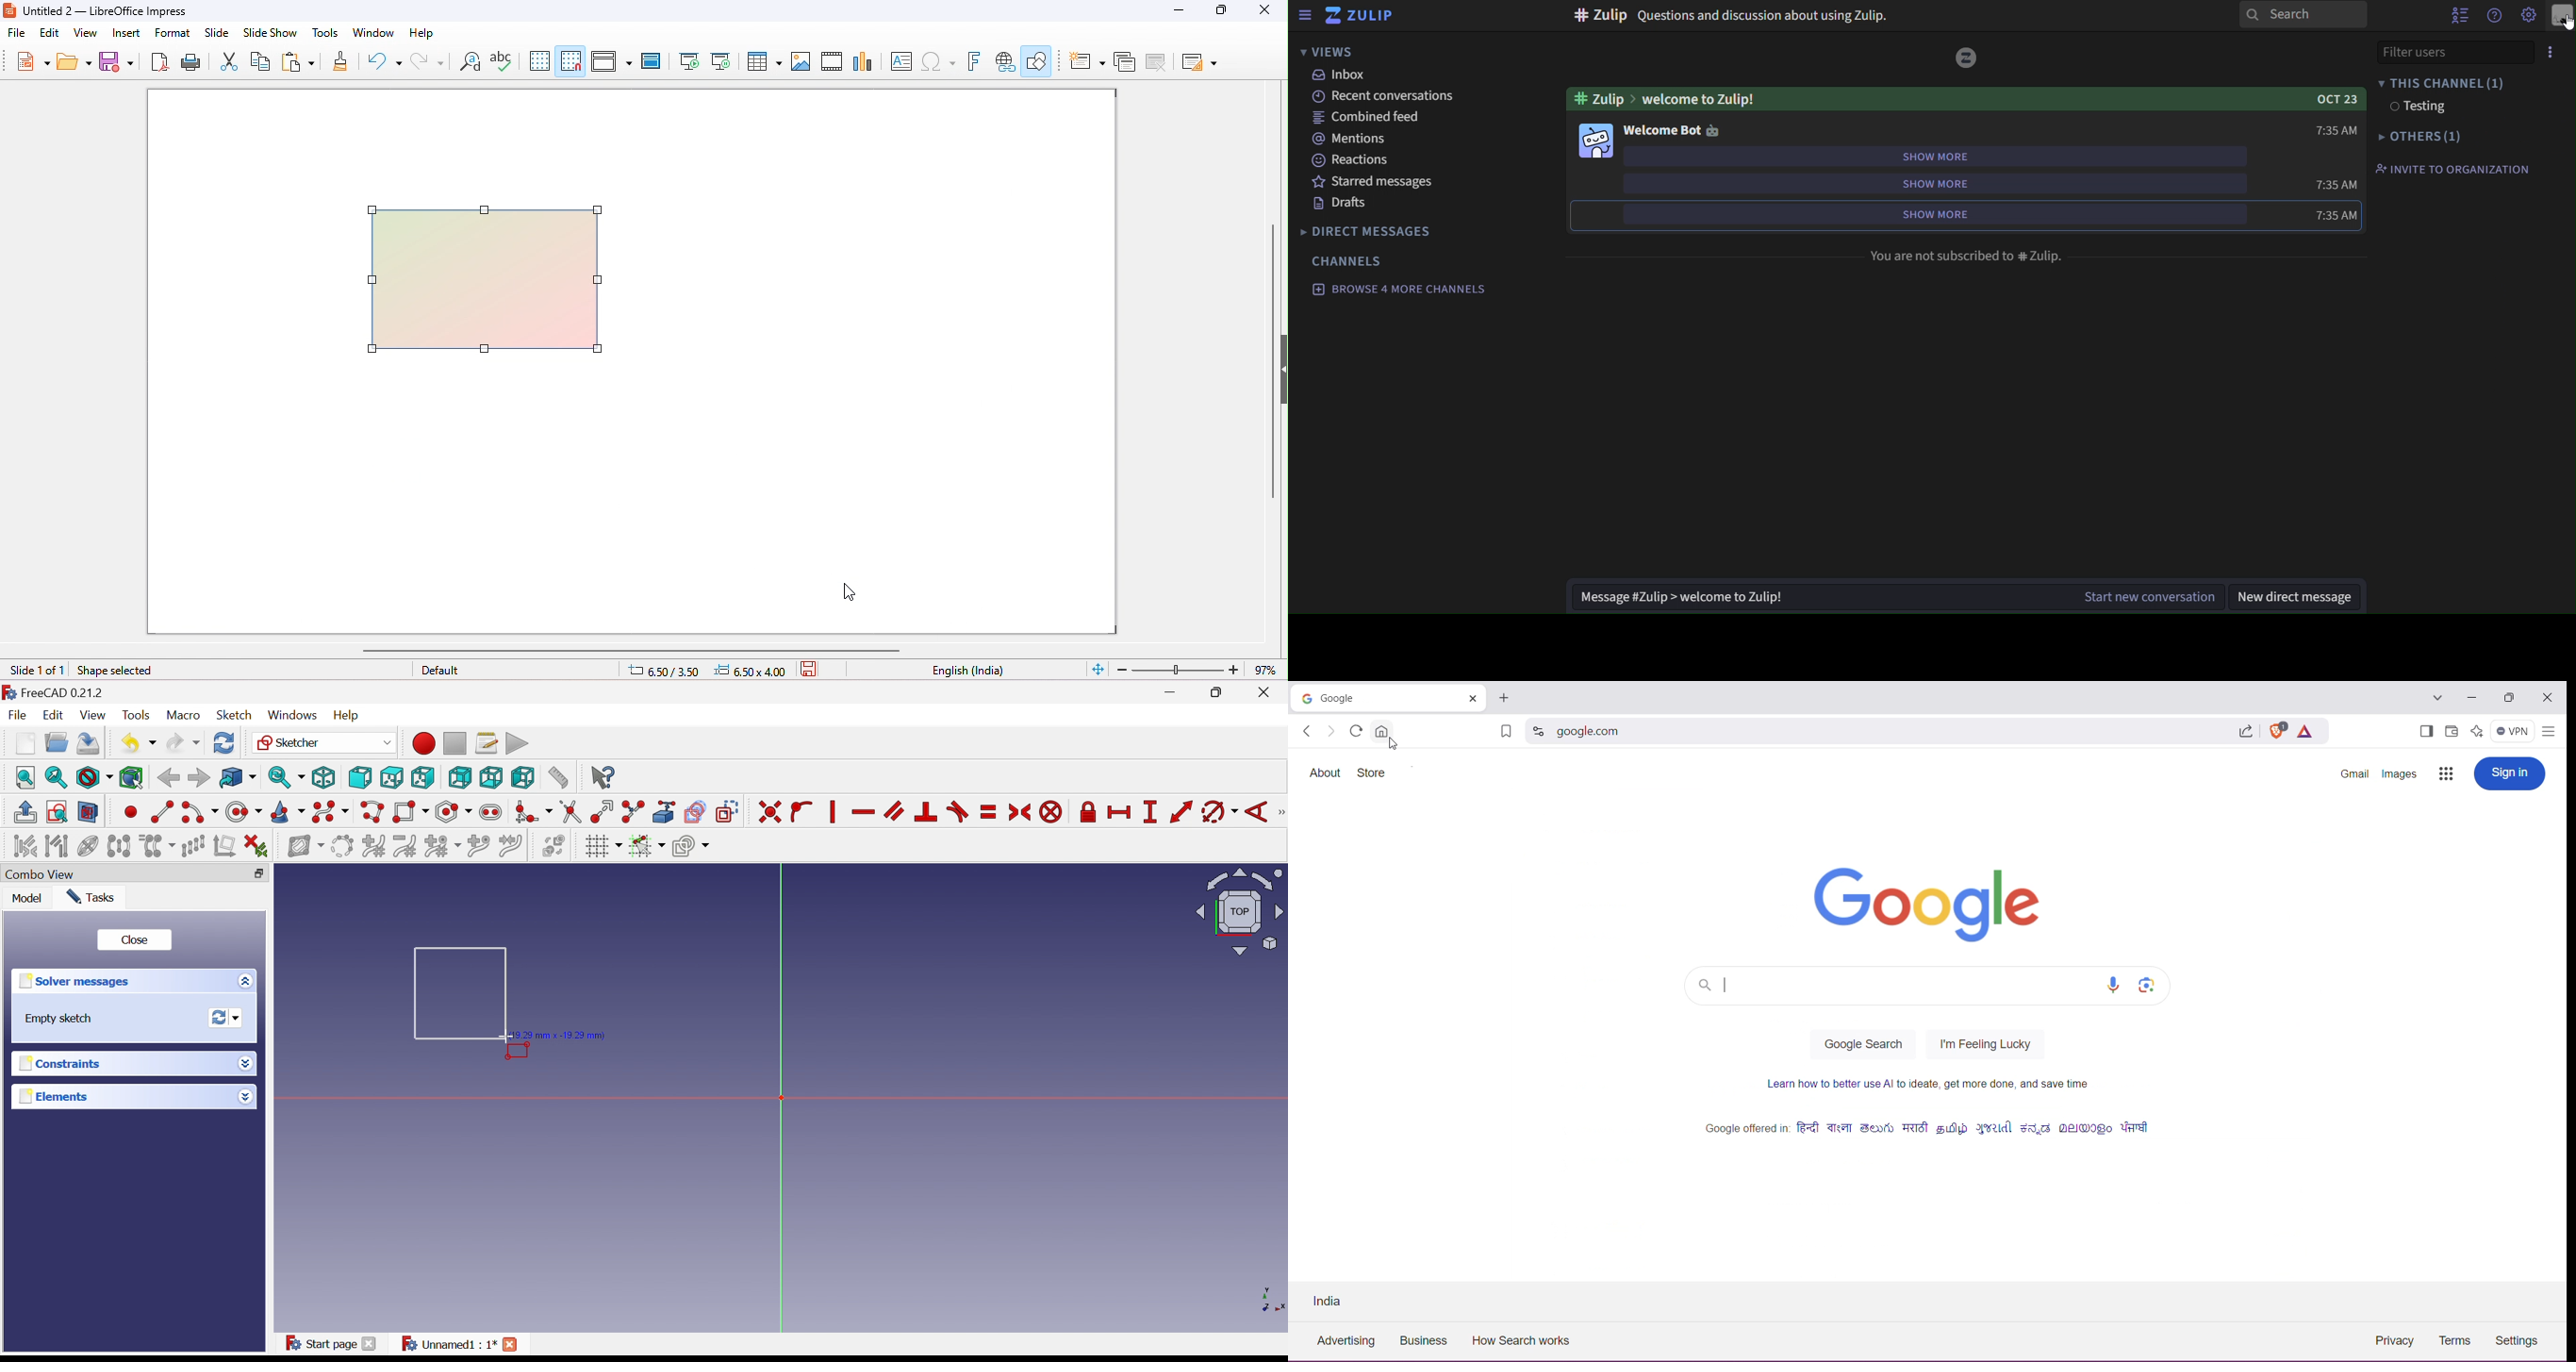 Image resolution: width=2576 pixels, height=1372 pixels. I want to click on Create slot, so click(492, 813).